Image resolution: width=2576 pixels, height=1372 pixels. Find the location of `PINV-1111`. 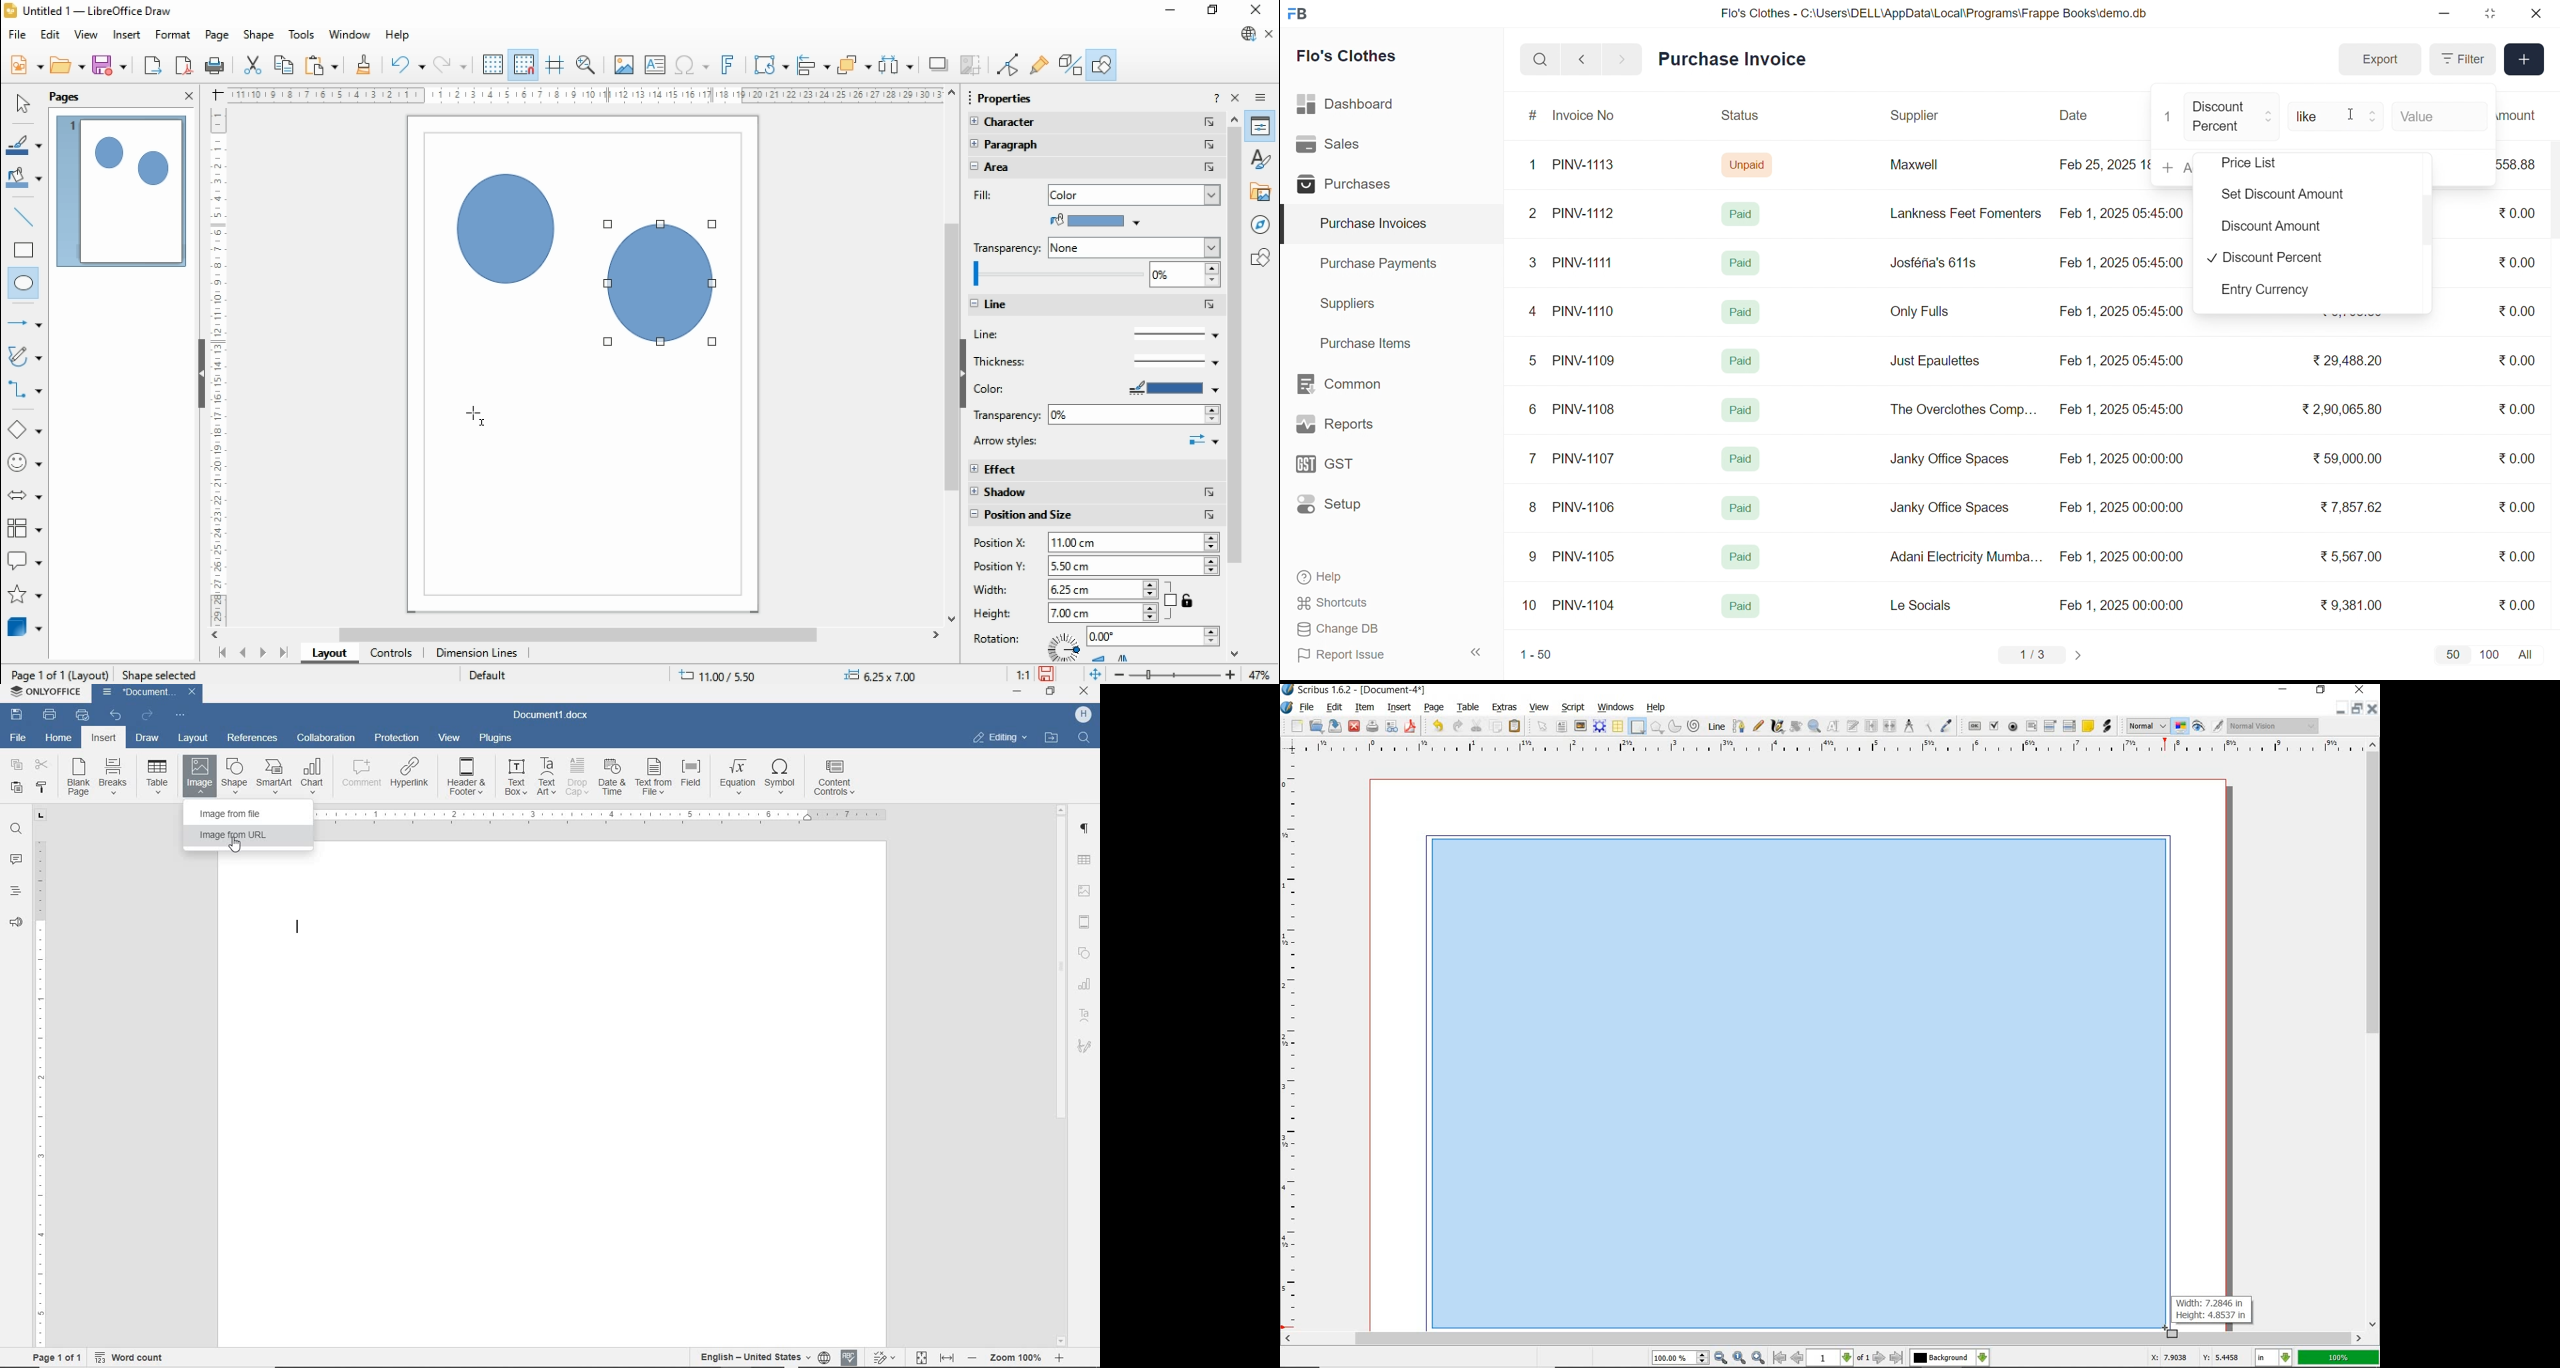

PINV-1111 is located at coordinates (1584, 262).